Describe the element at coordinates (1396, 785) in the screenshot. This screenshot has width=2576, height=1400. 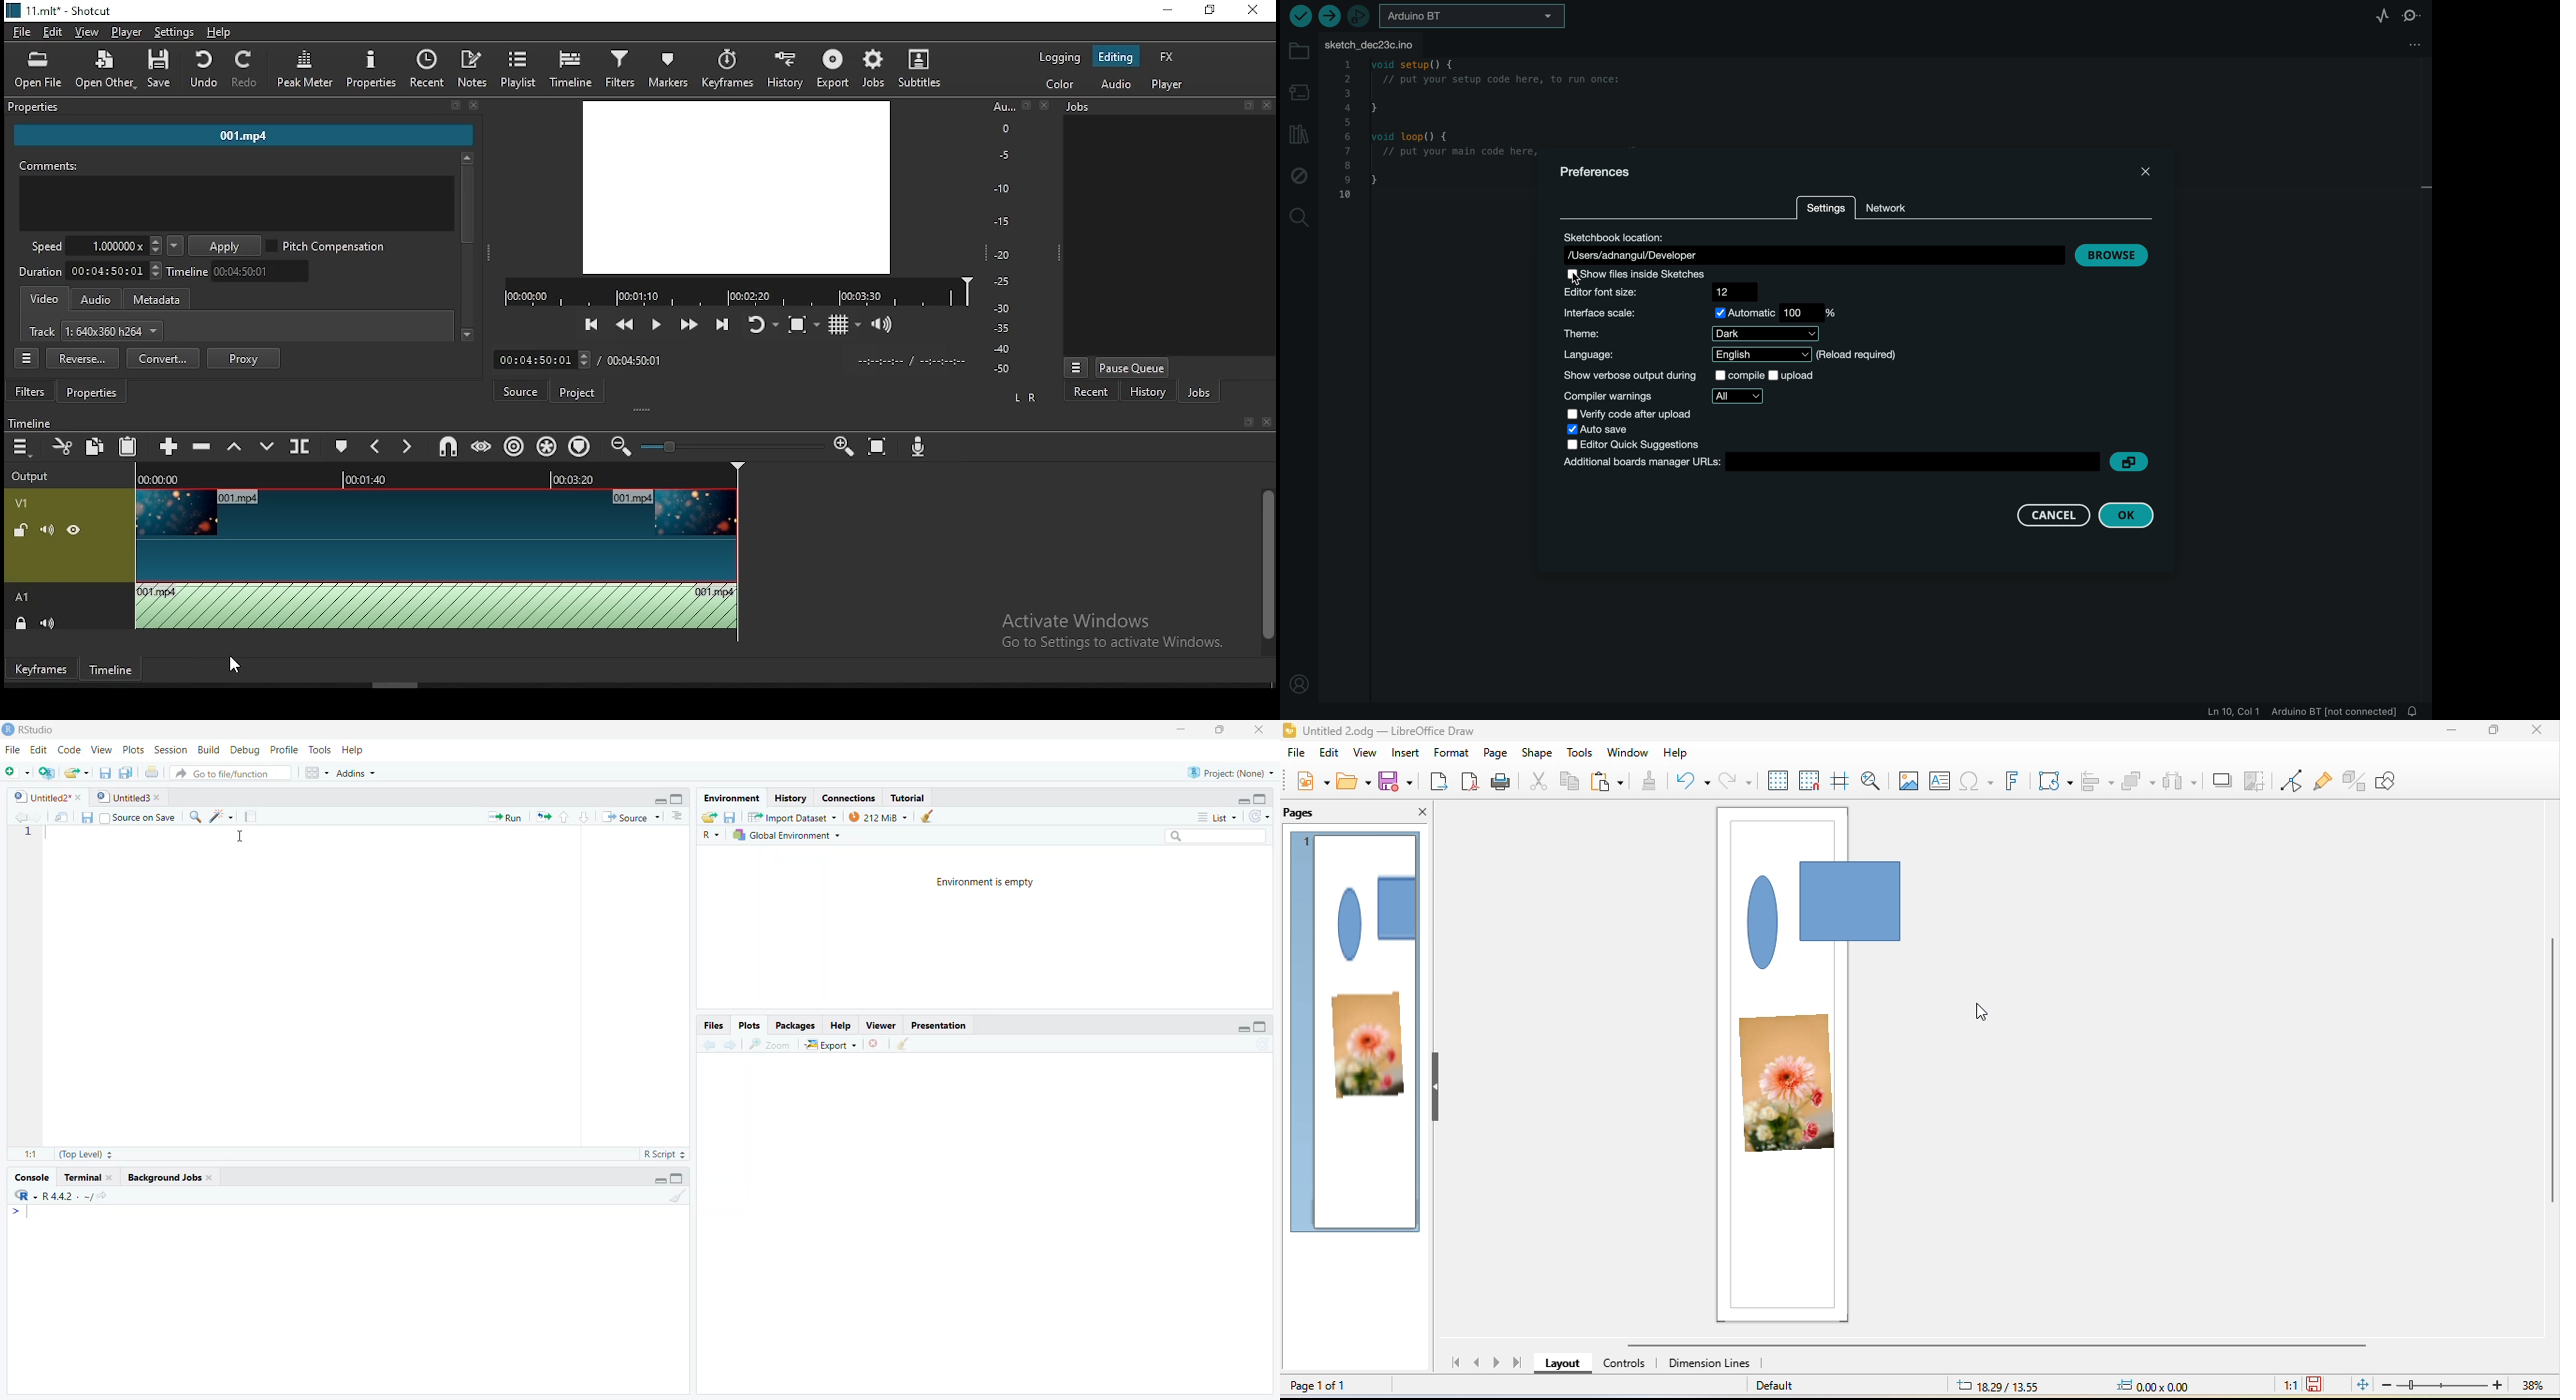
I see `save` at that location.